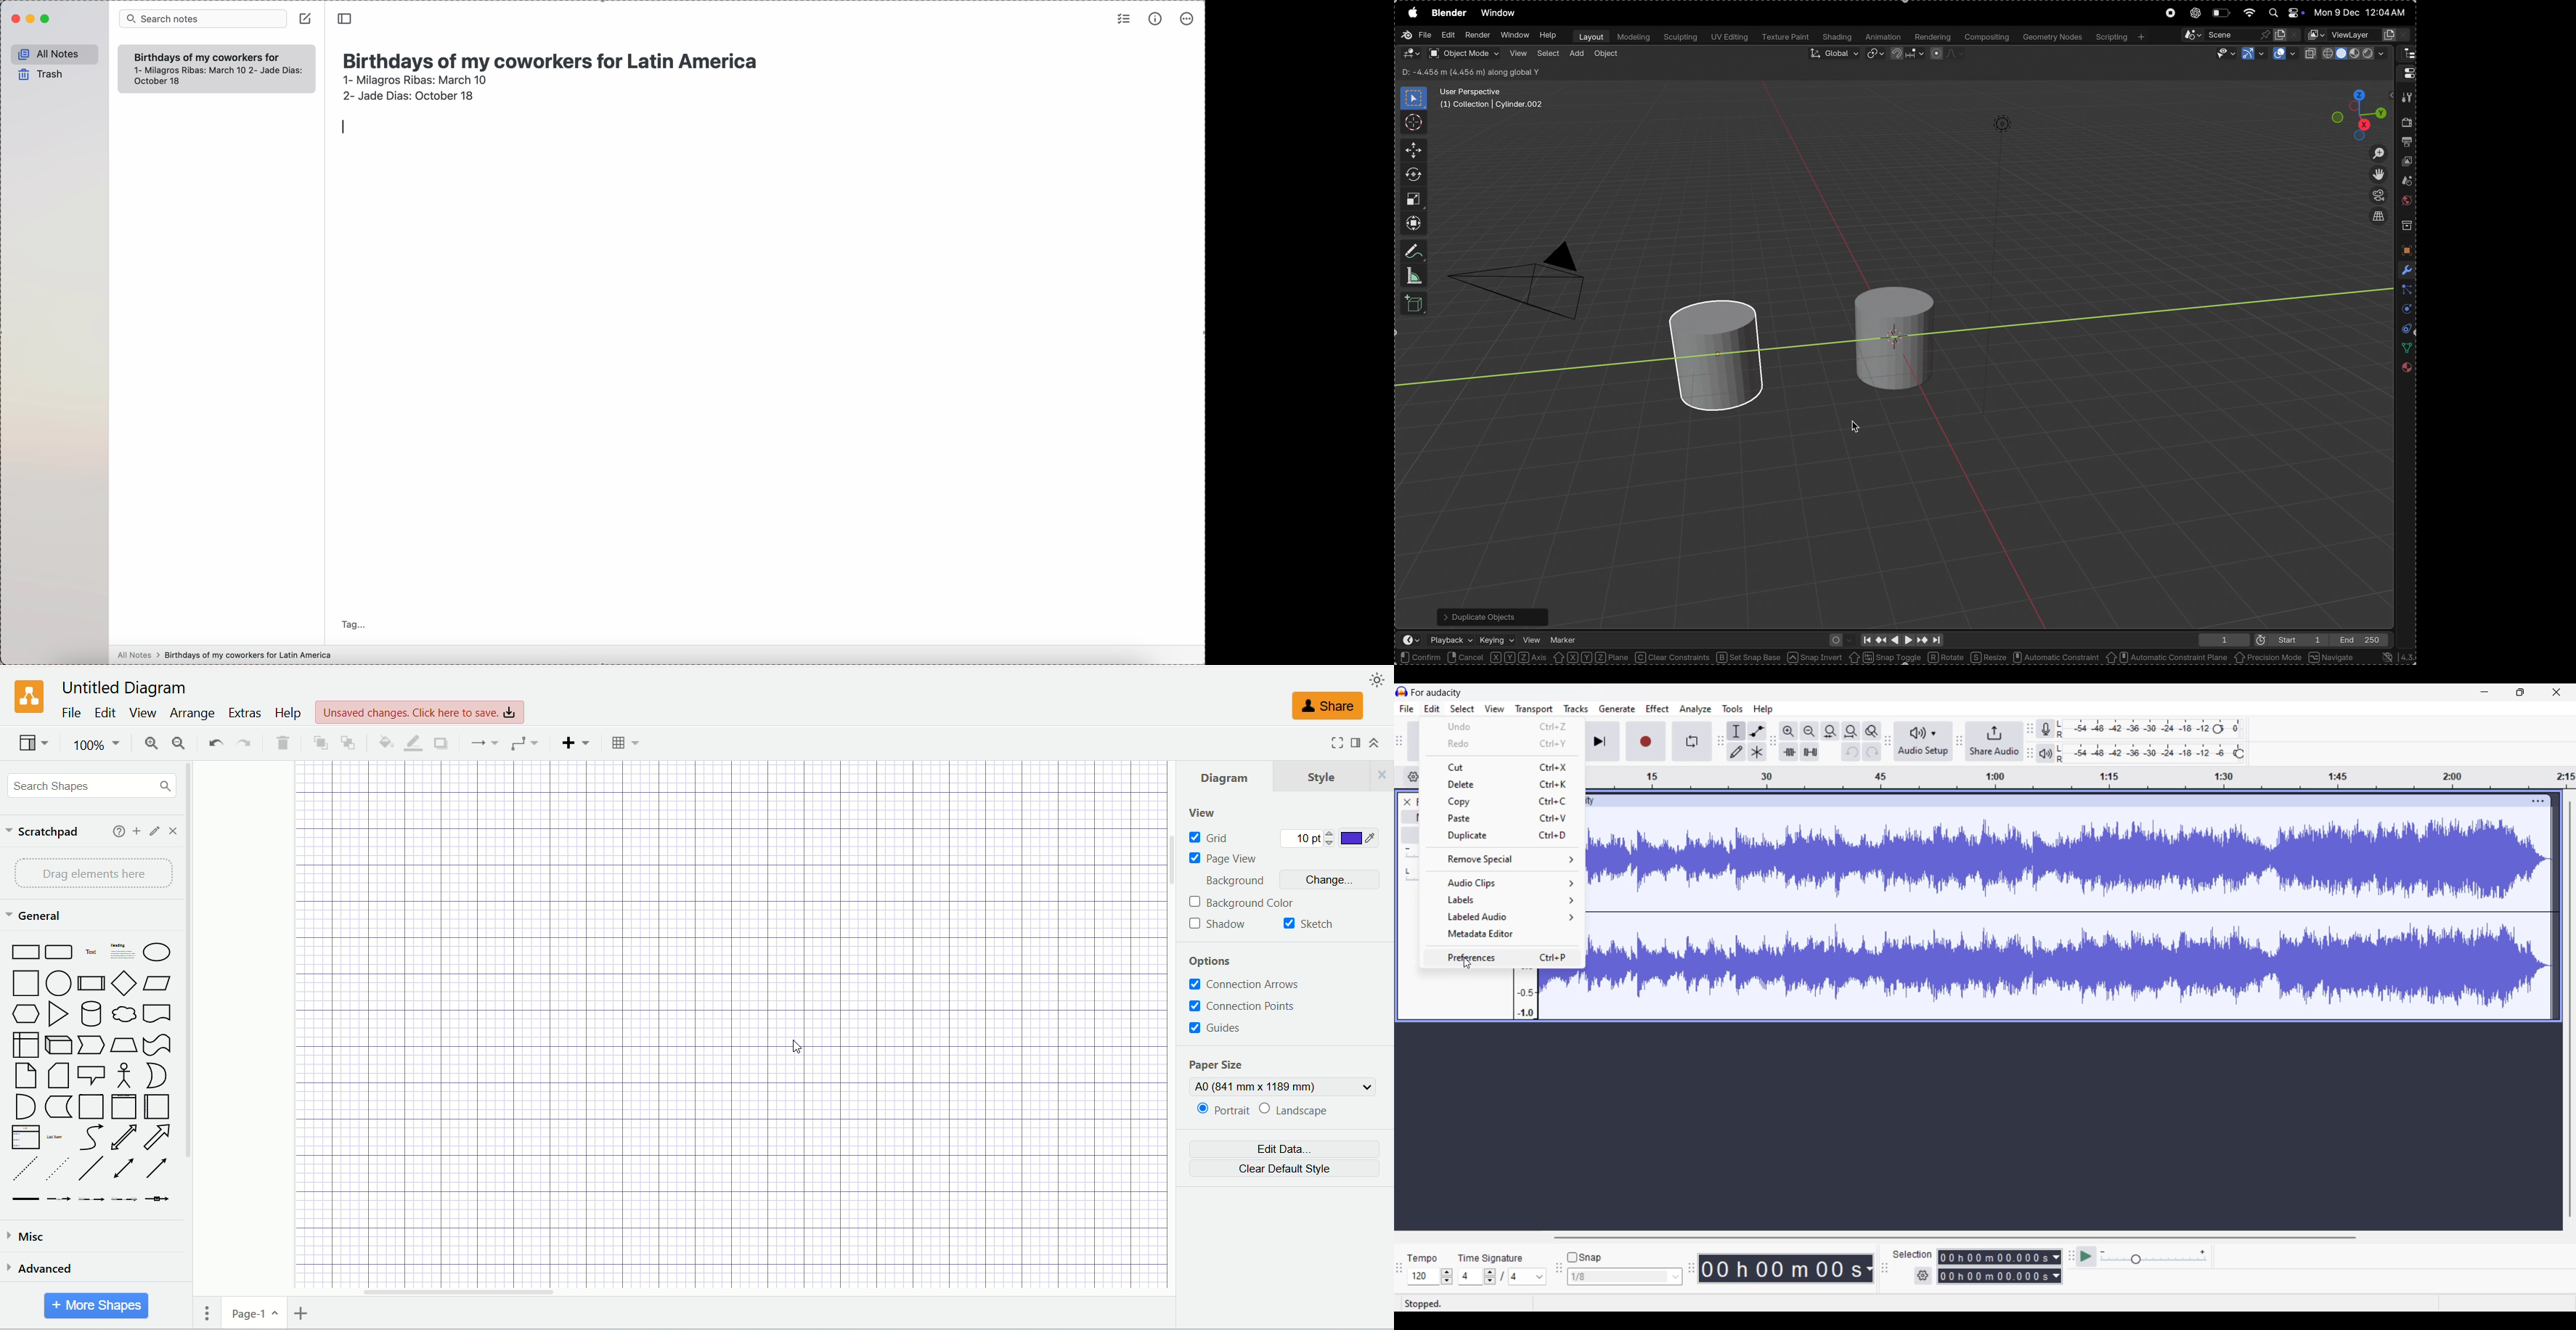 This screenshot has width=2576, height=1344. Describe the element at coordinates (2193, 13) in the screenshot. I see `chatgpt` at that location.